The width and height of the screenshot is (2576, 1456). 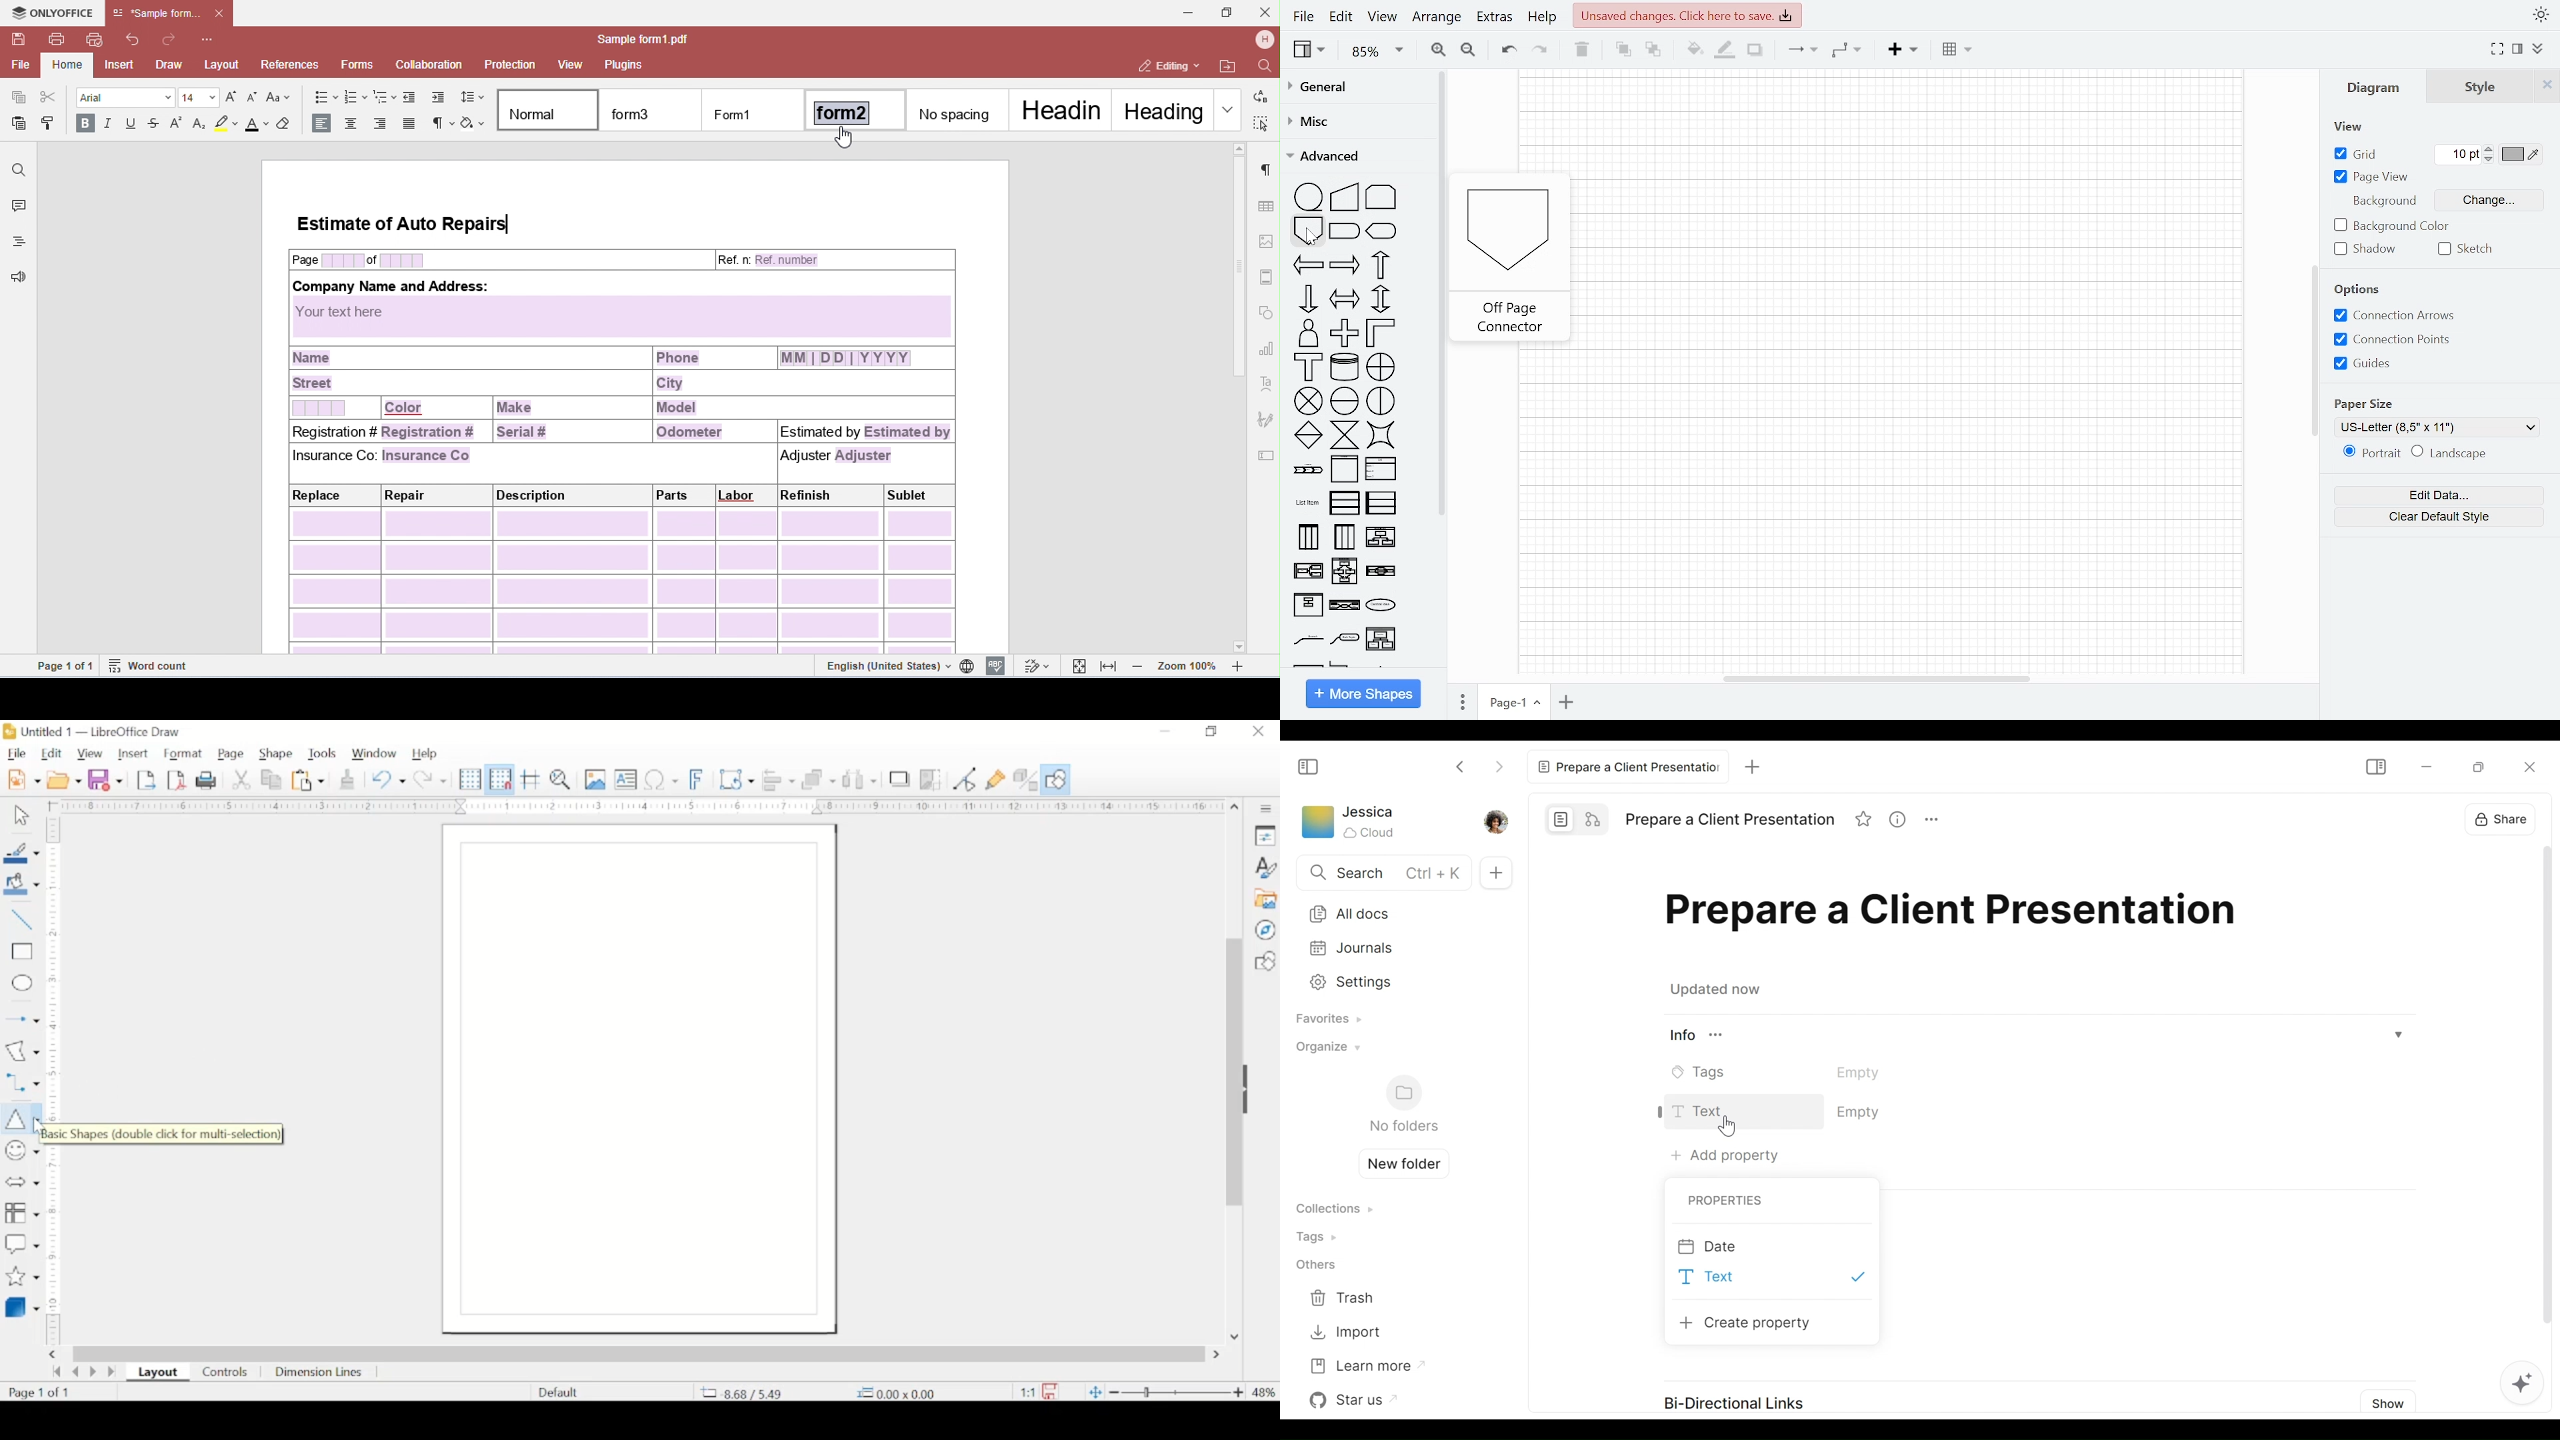 What do you see at coordinates (2442, 493) in the screenshot?
I see `Edit data` at bounding box center [2442, 493].